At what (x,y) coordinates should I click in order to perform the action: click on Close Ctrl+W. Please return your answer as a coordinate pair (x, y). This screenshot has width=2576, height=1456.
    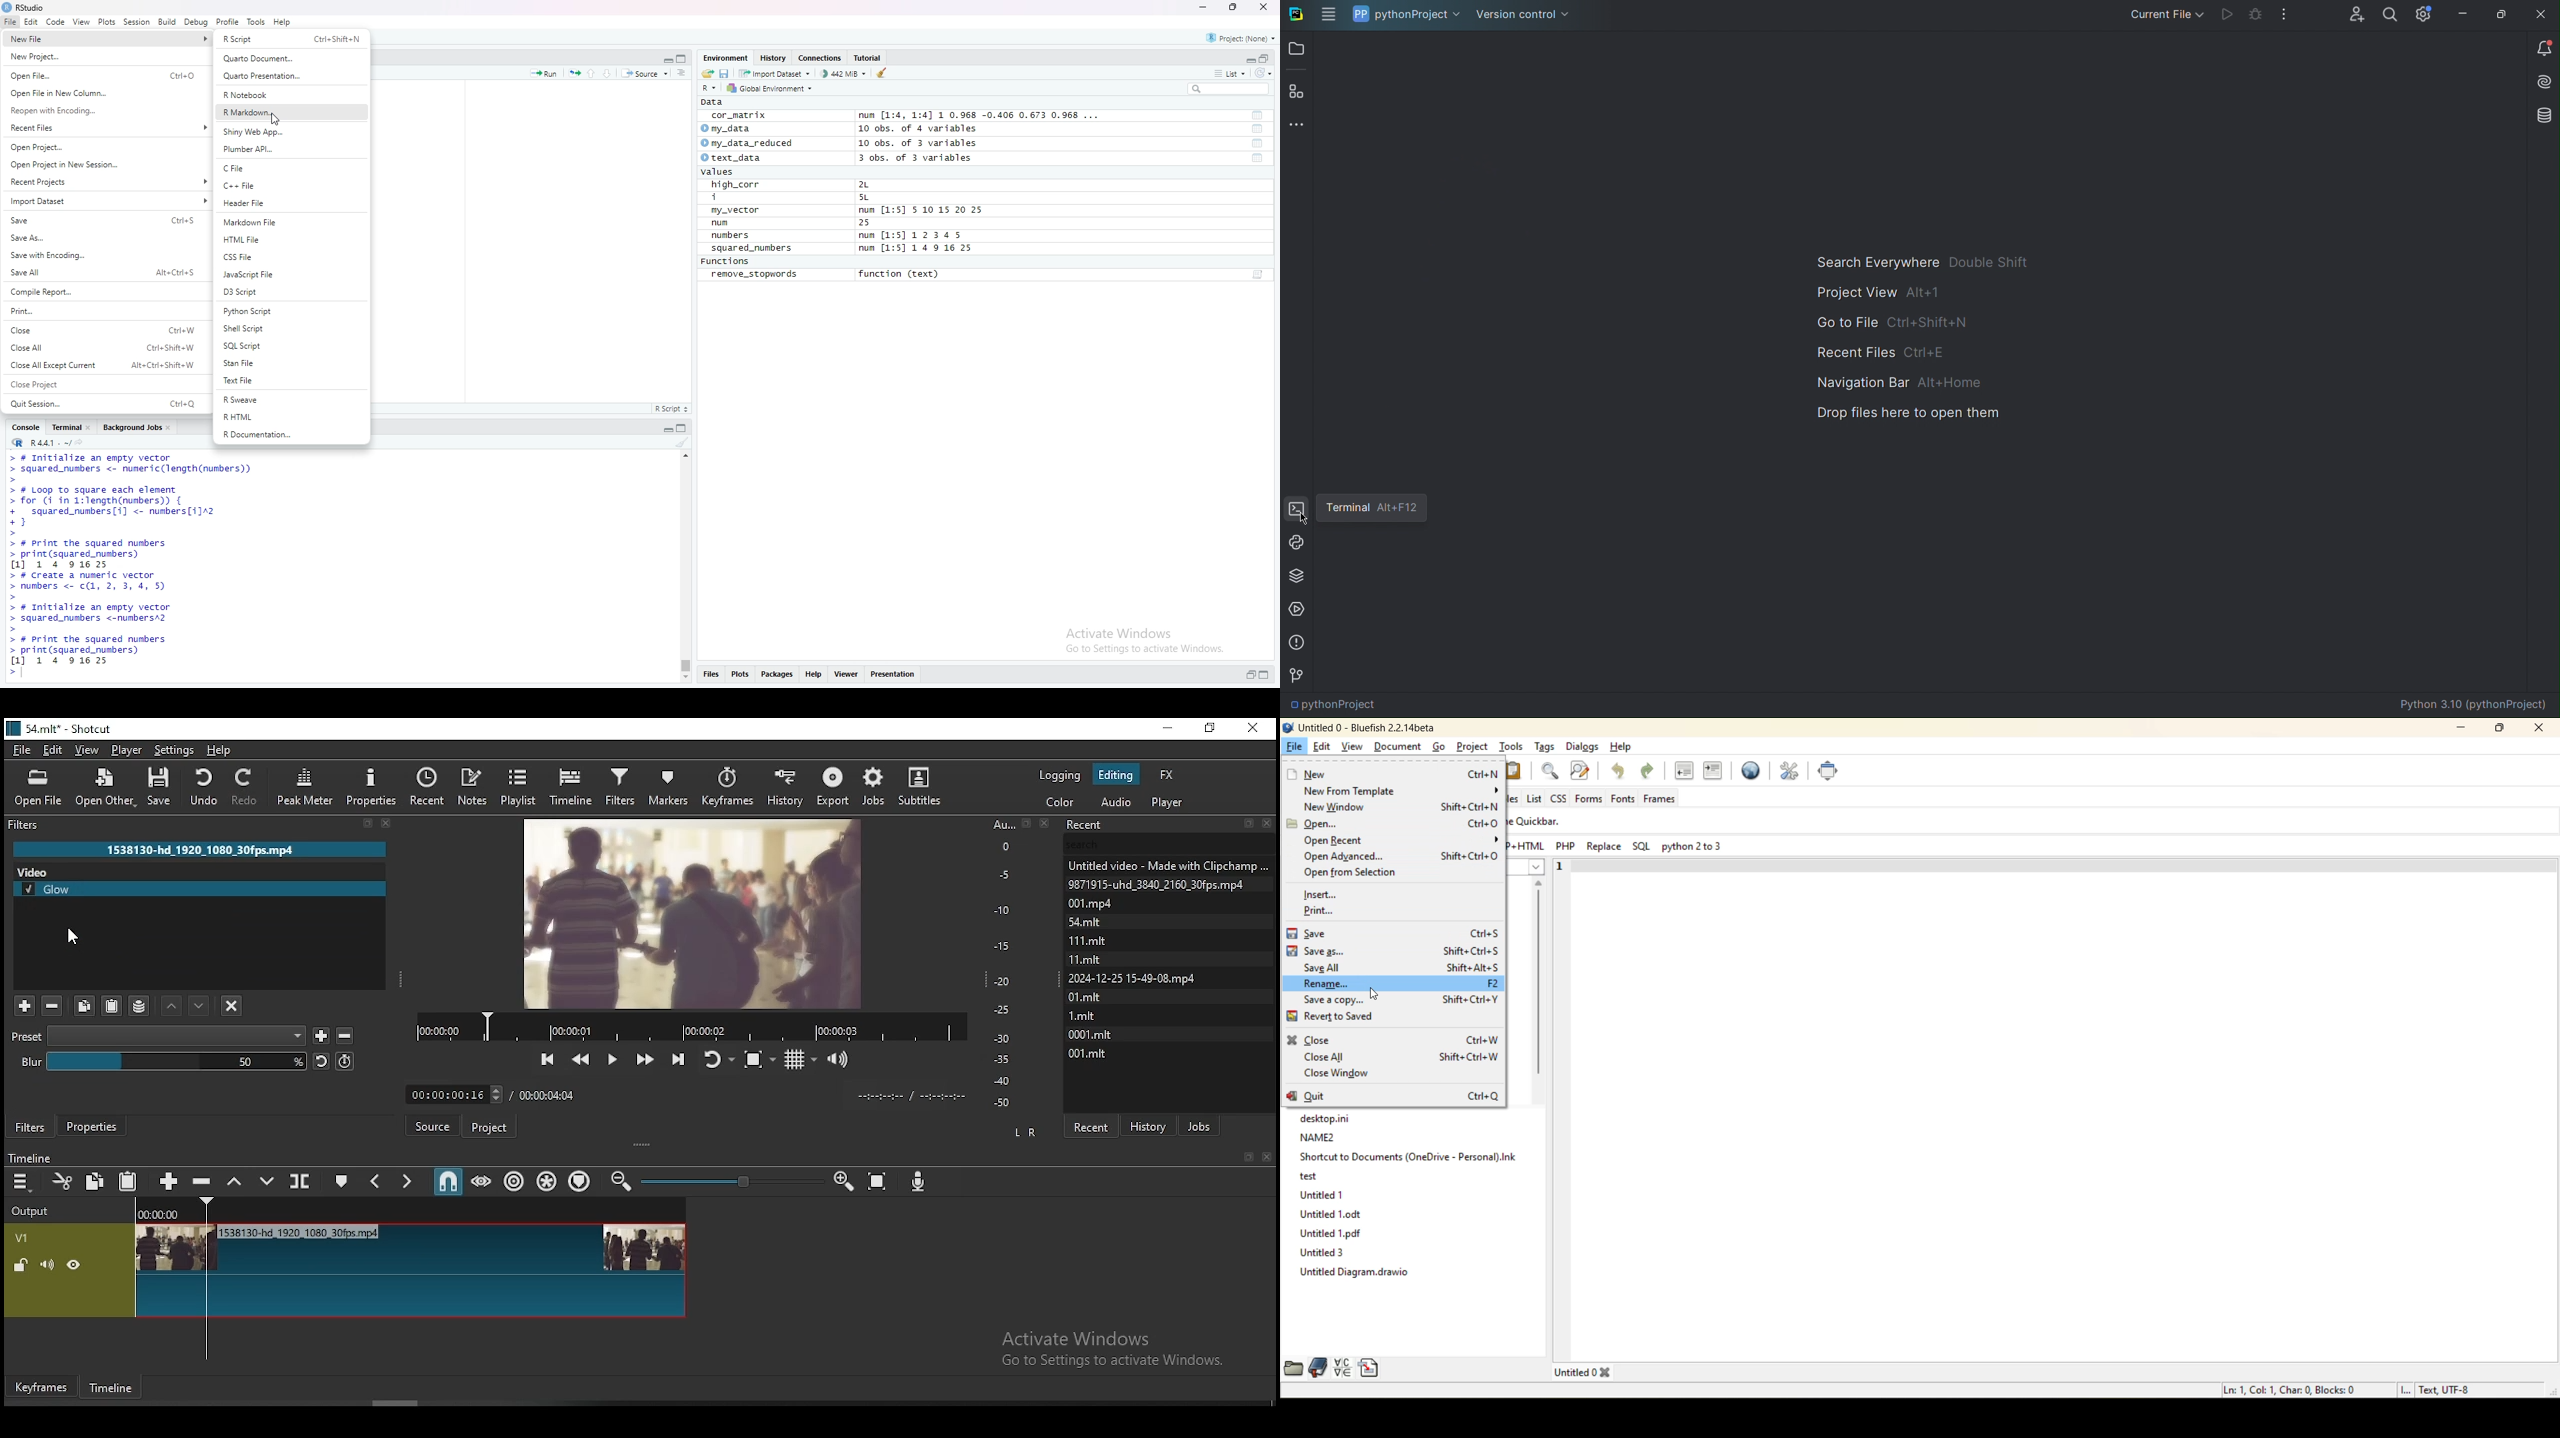
    Looking at the image, I should click on (103, 330).